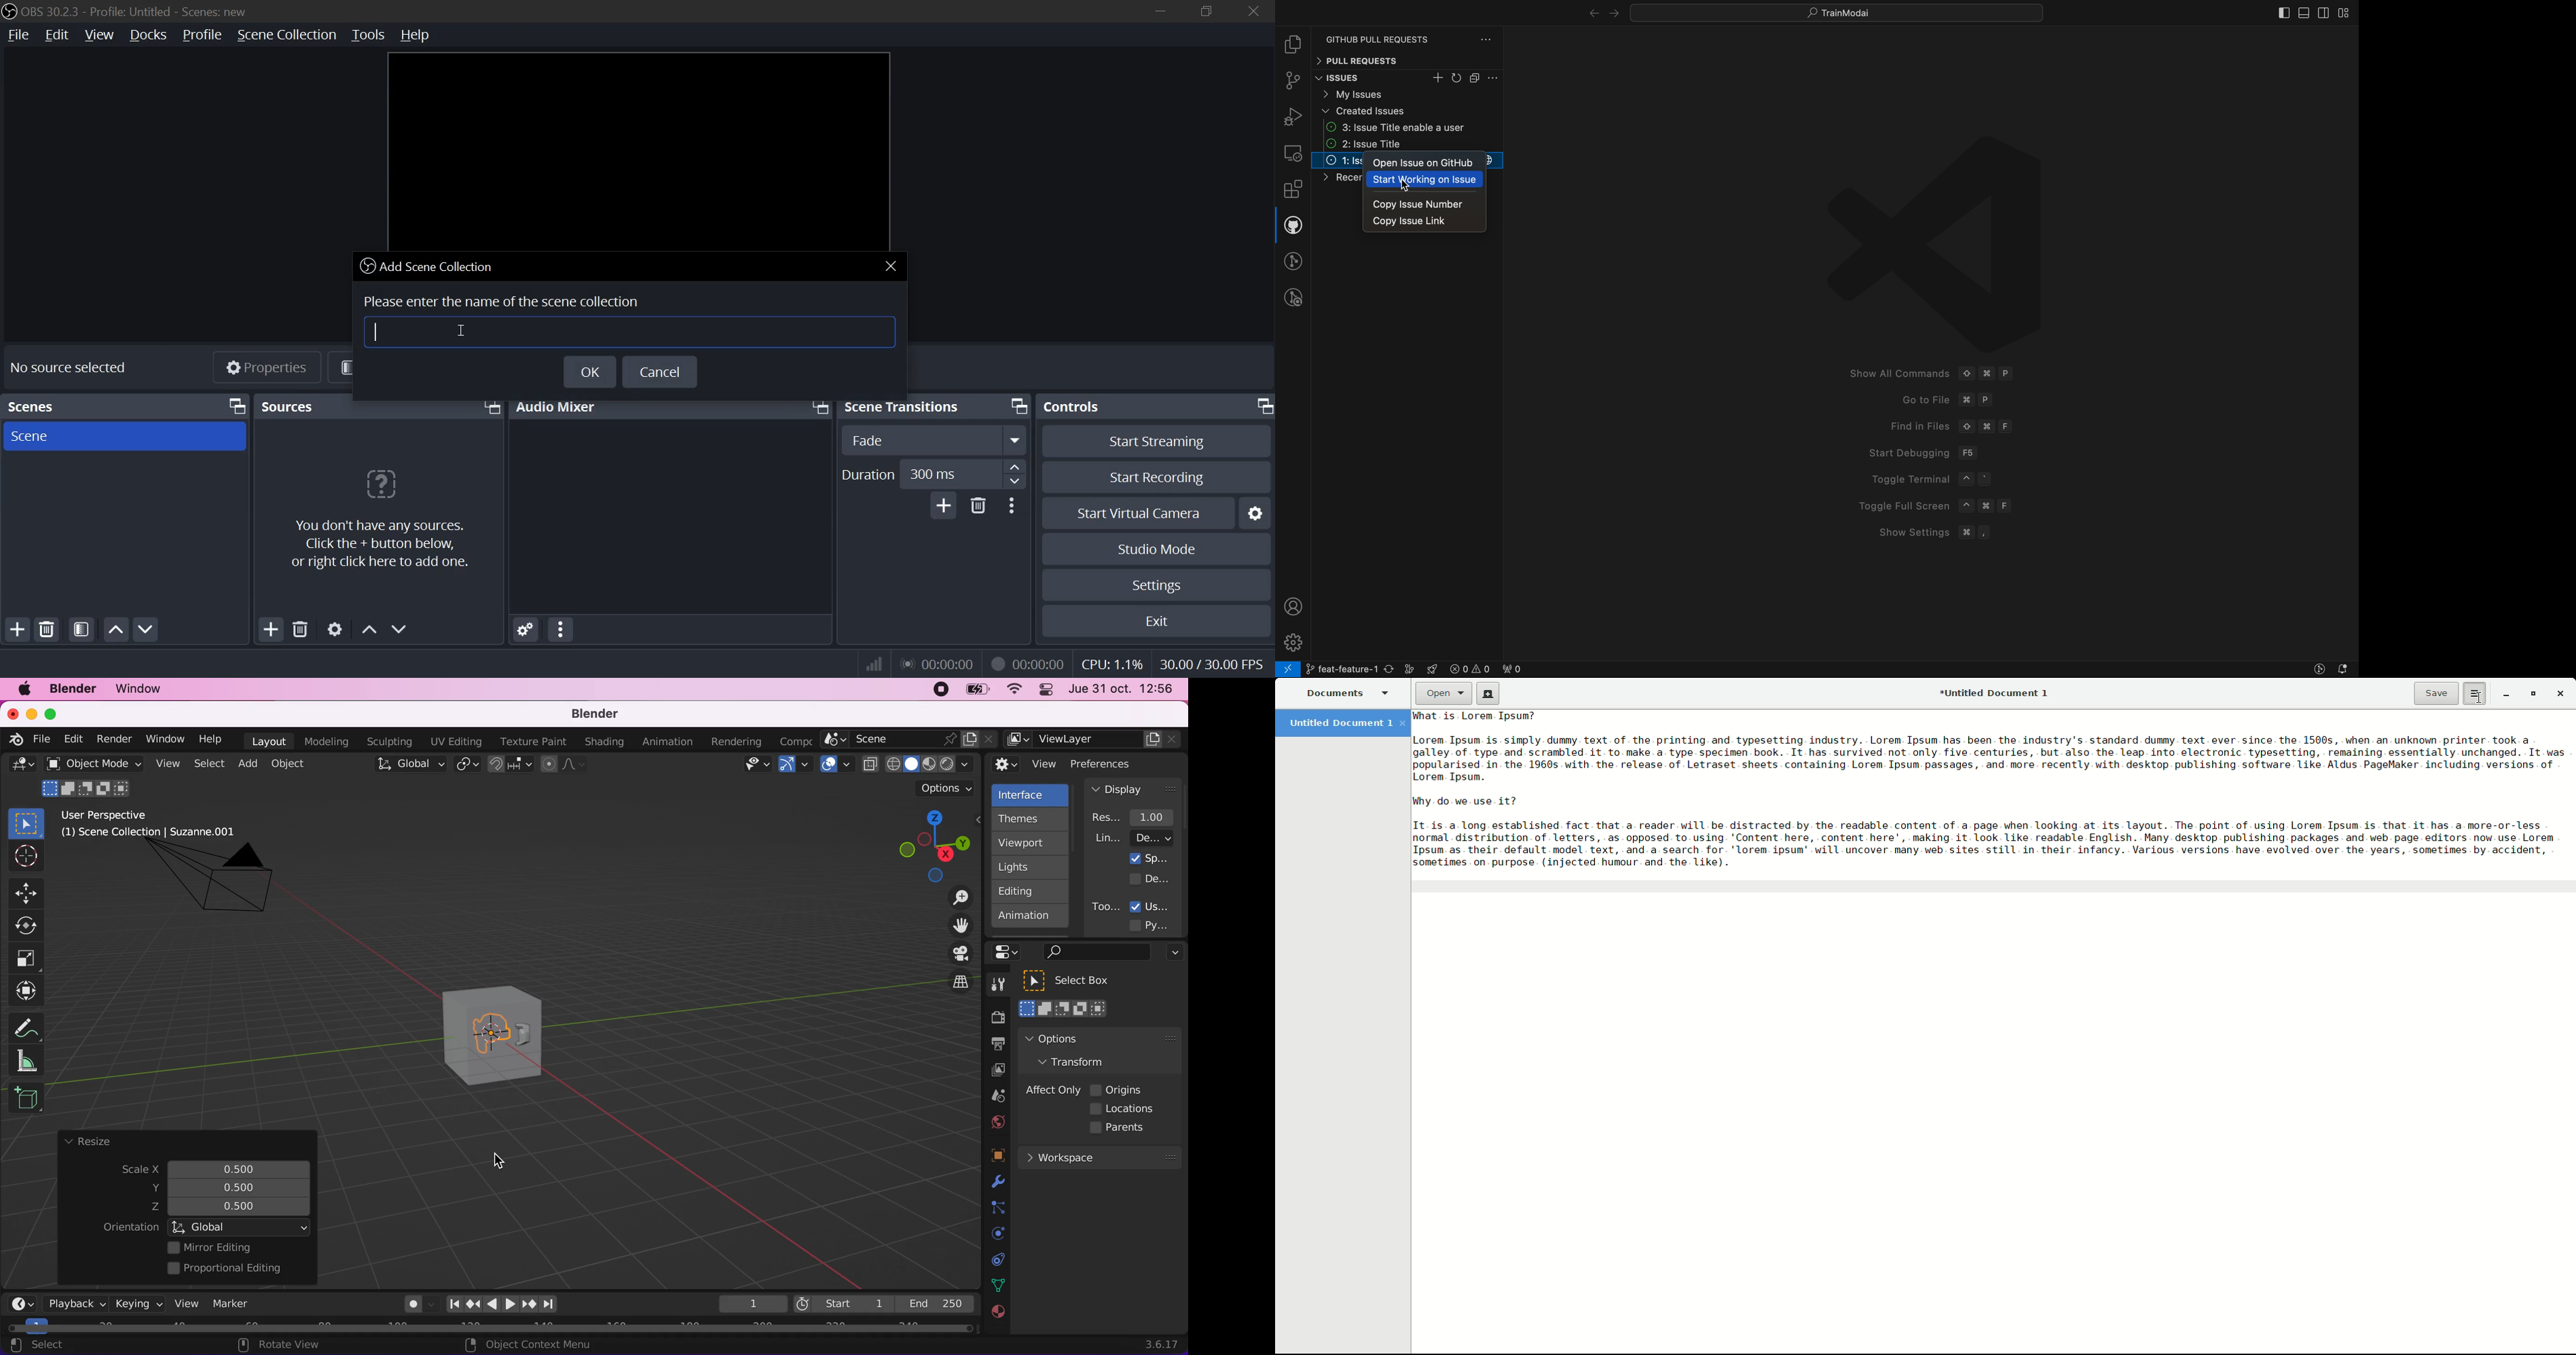 Image resolution: width=2576 pixels, height=1372 pixels. Describe the element at coordinates (81, 629) in the screenshot. I see `open source filters` at that location.